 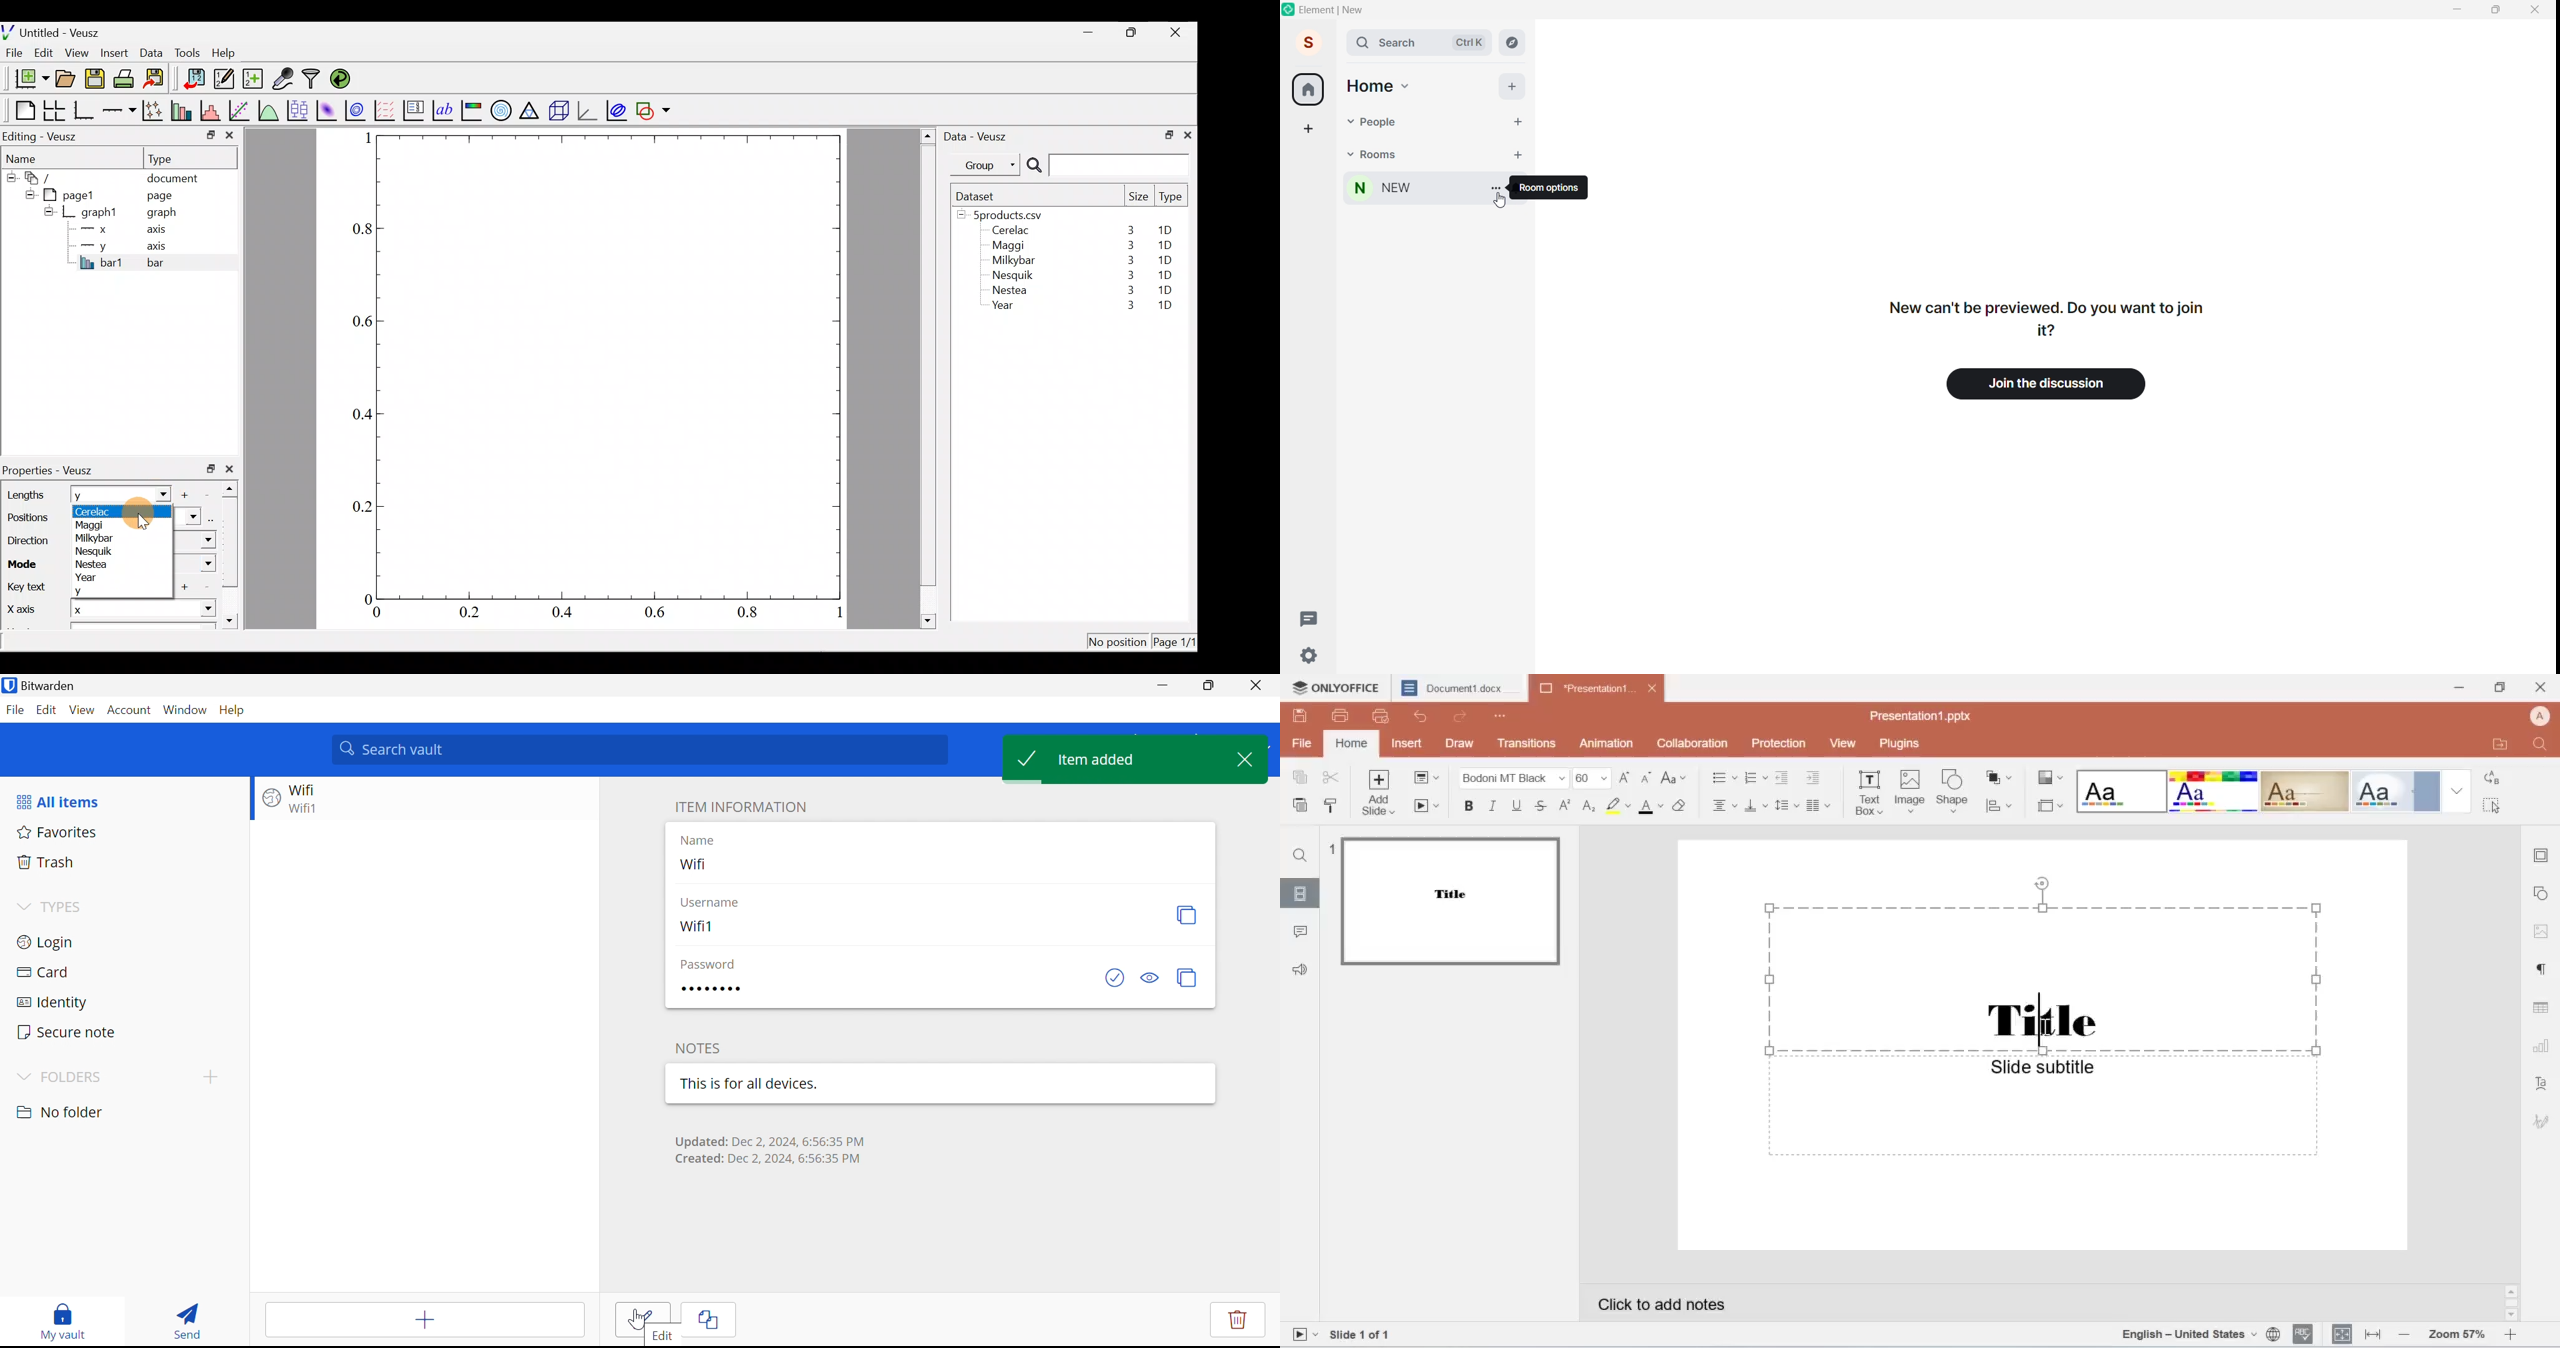 I want to click on threads, so click(x=1313, y=621).